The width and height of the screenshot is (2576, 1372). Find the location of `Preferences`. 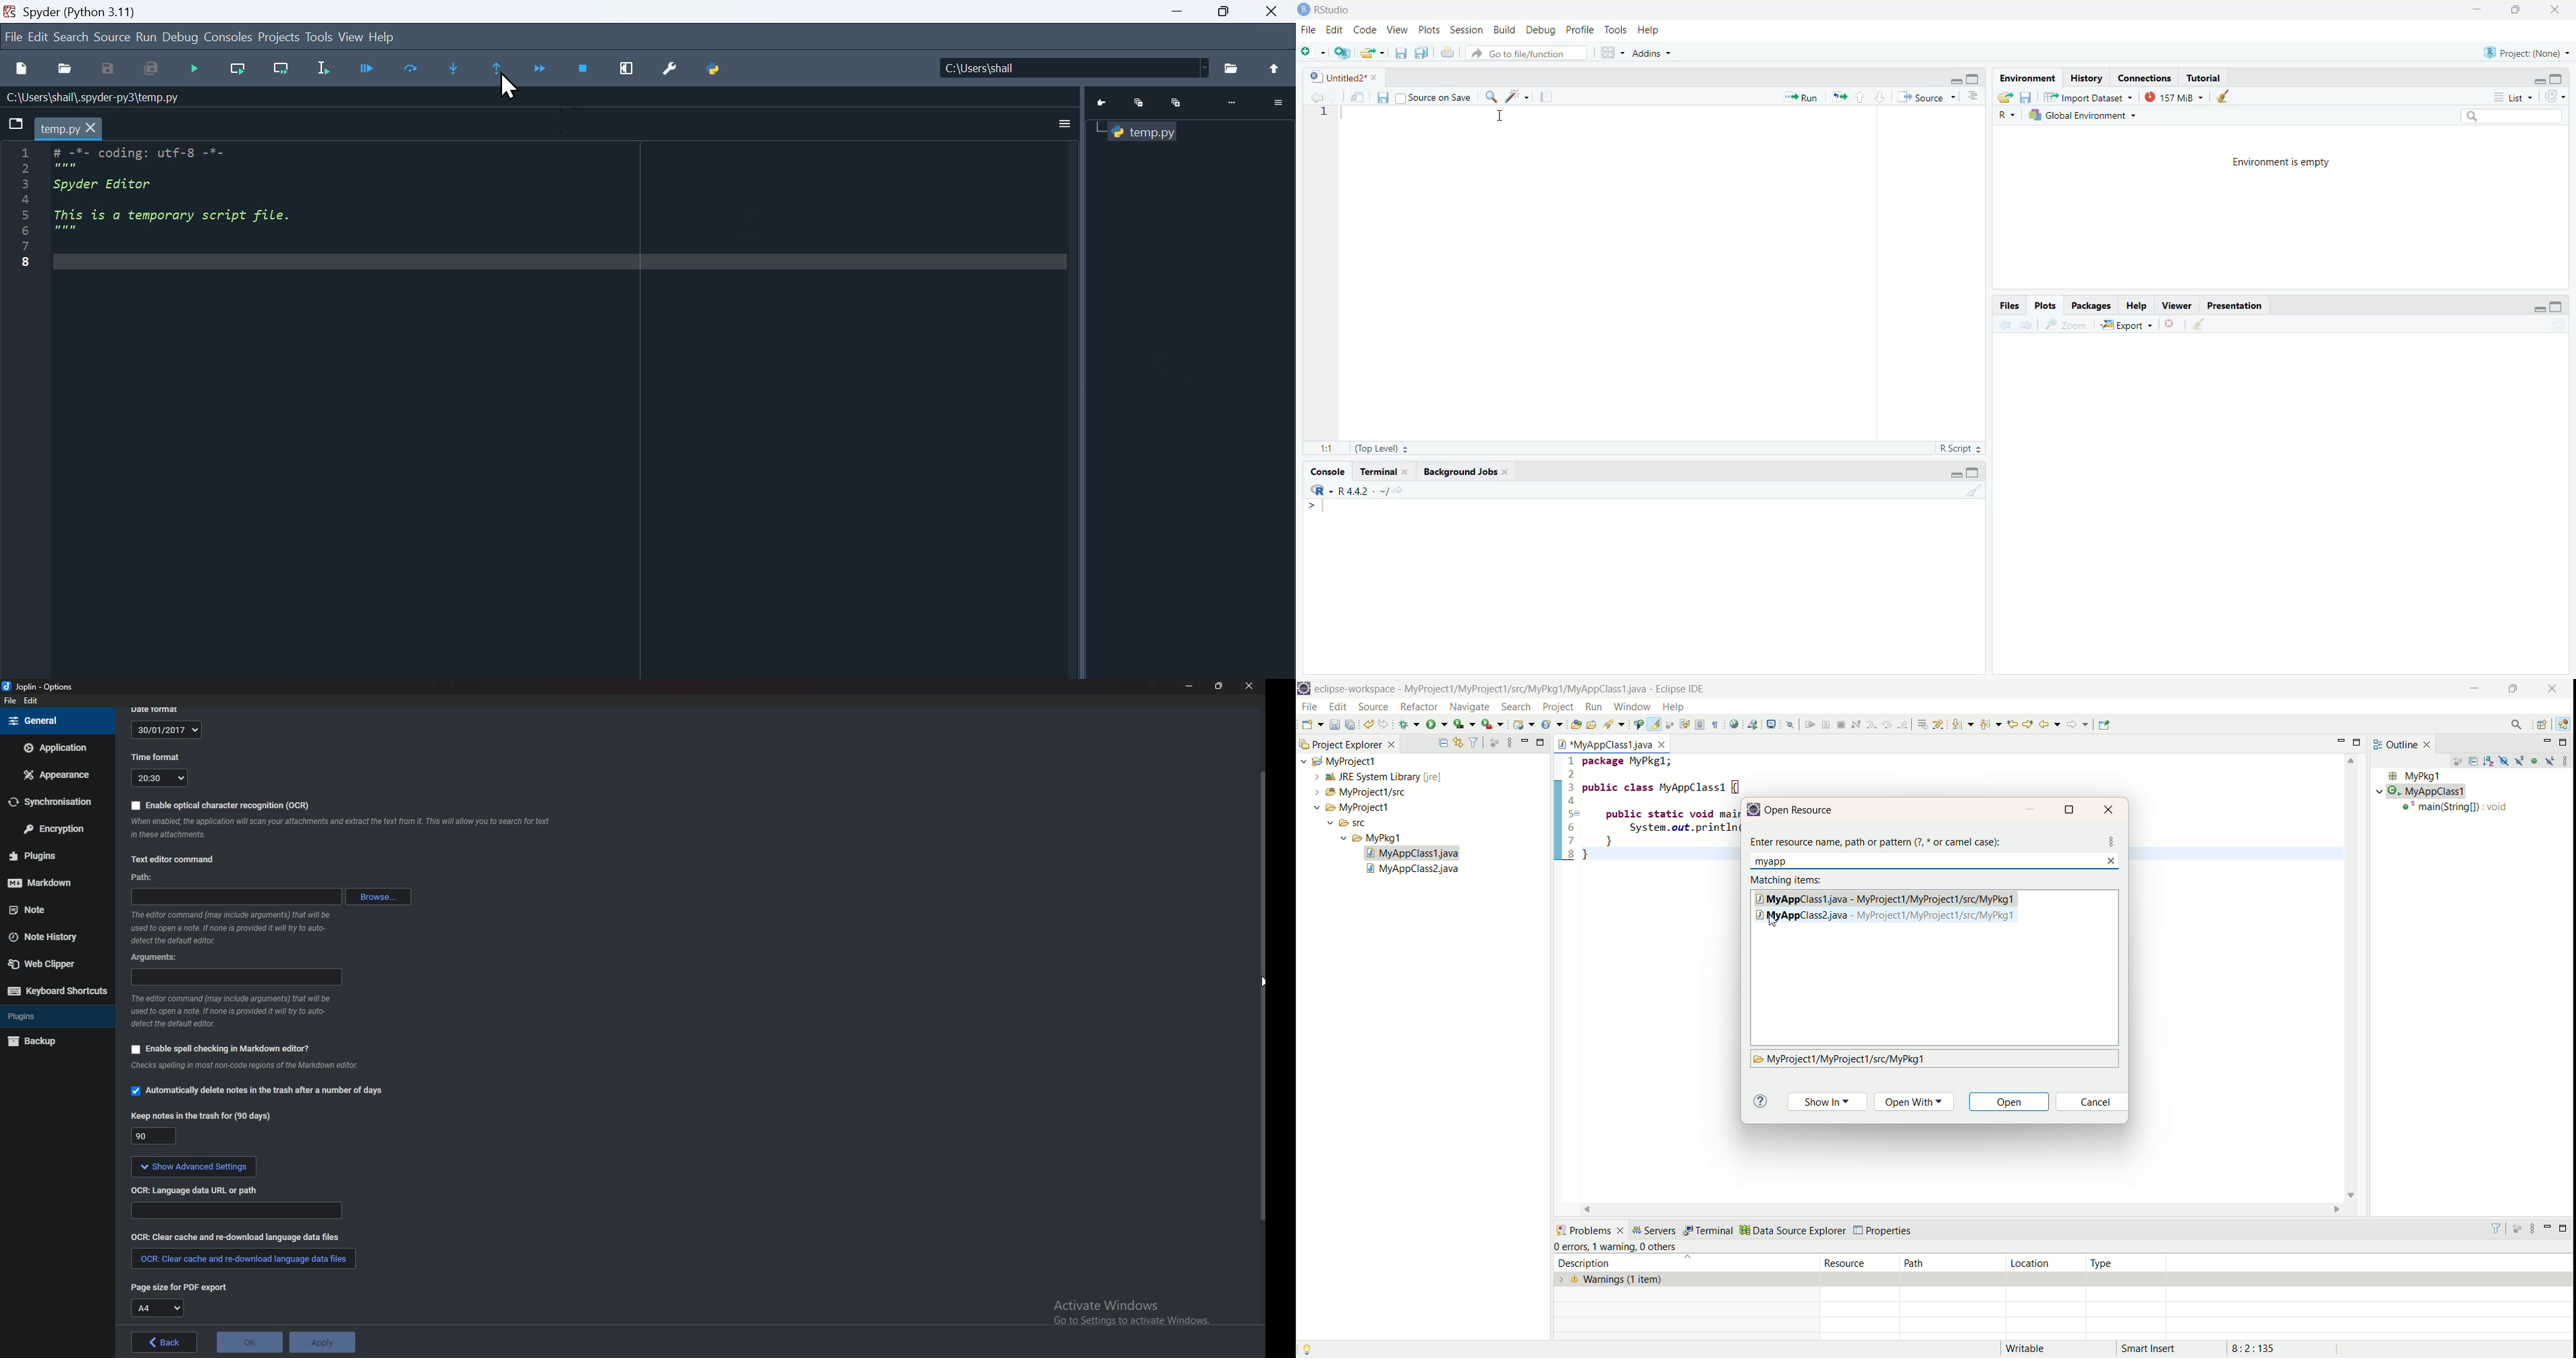

Preferences is located at coordinates (671, 68).